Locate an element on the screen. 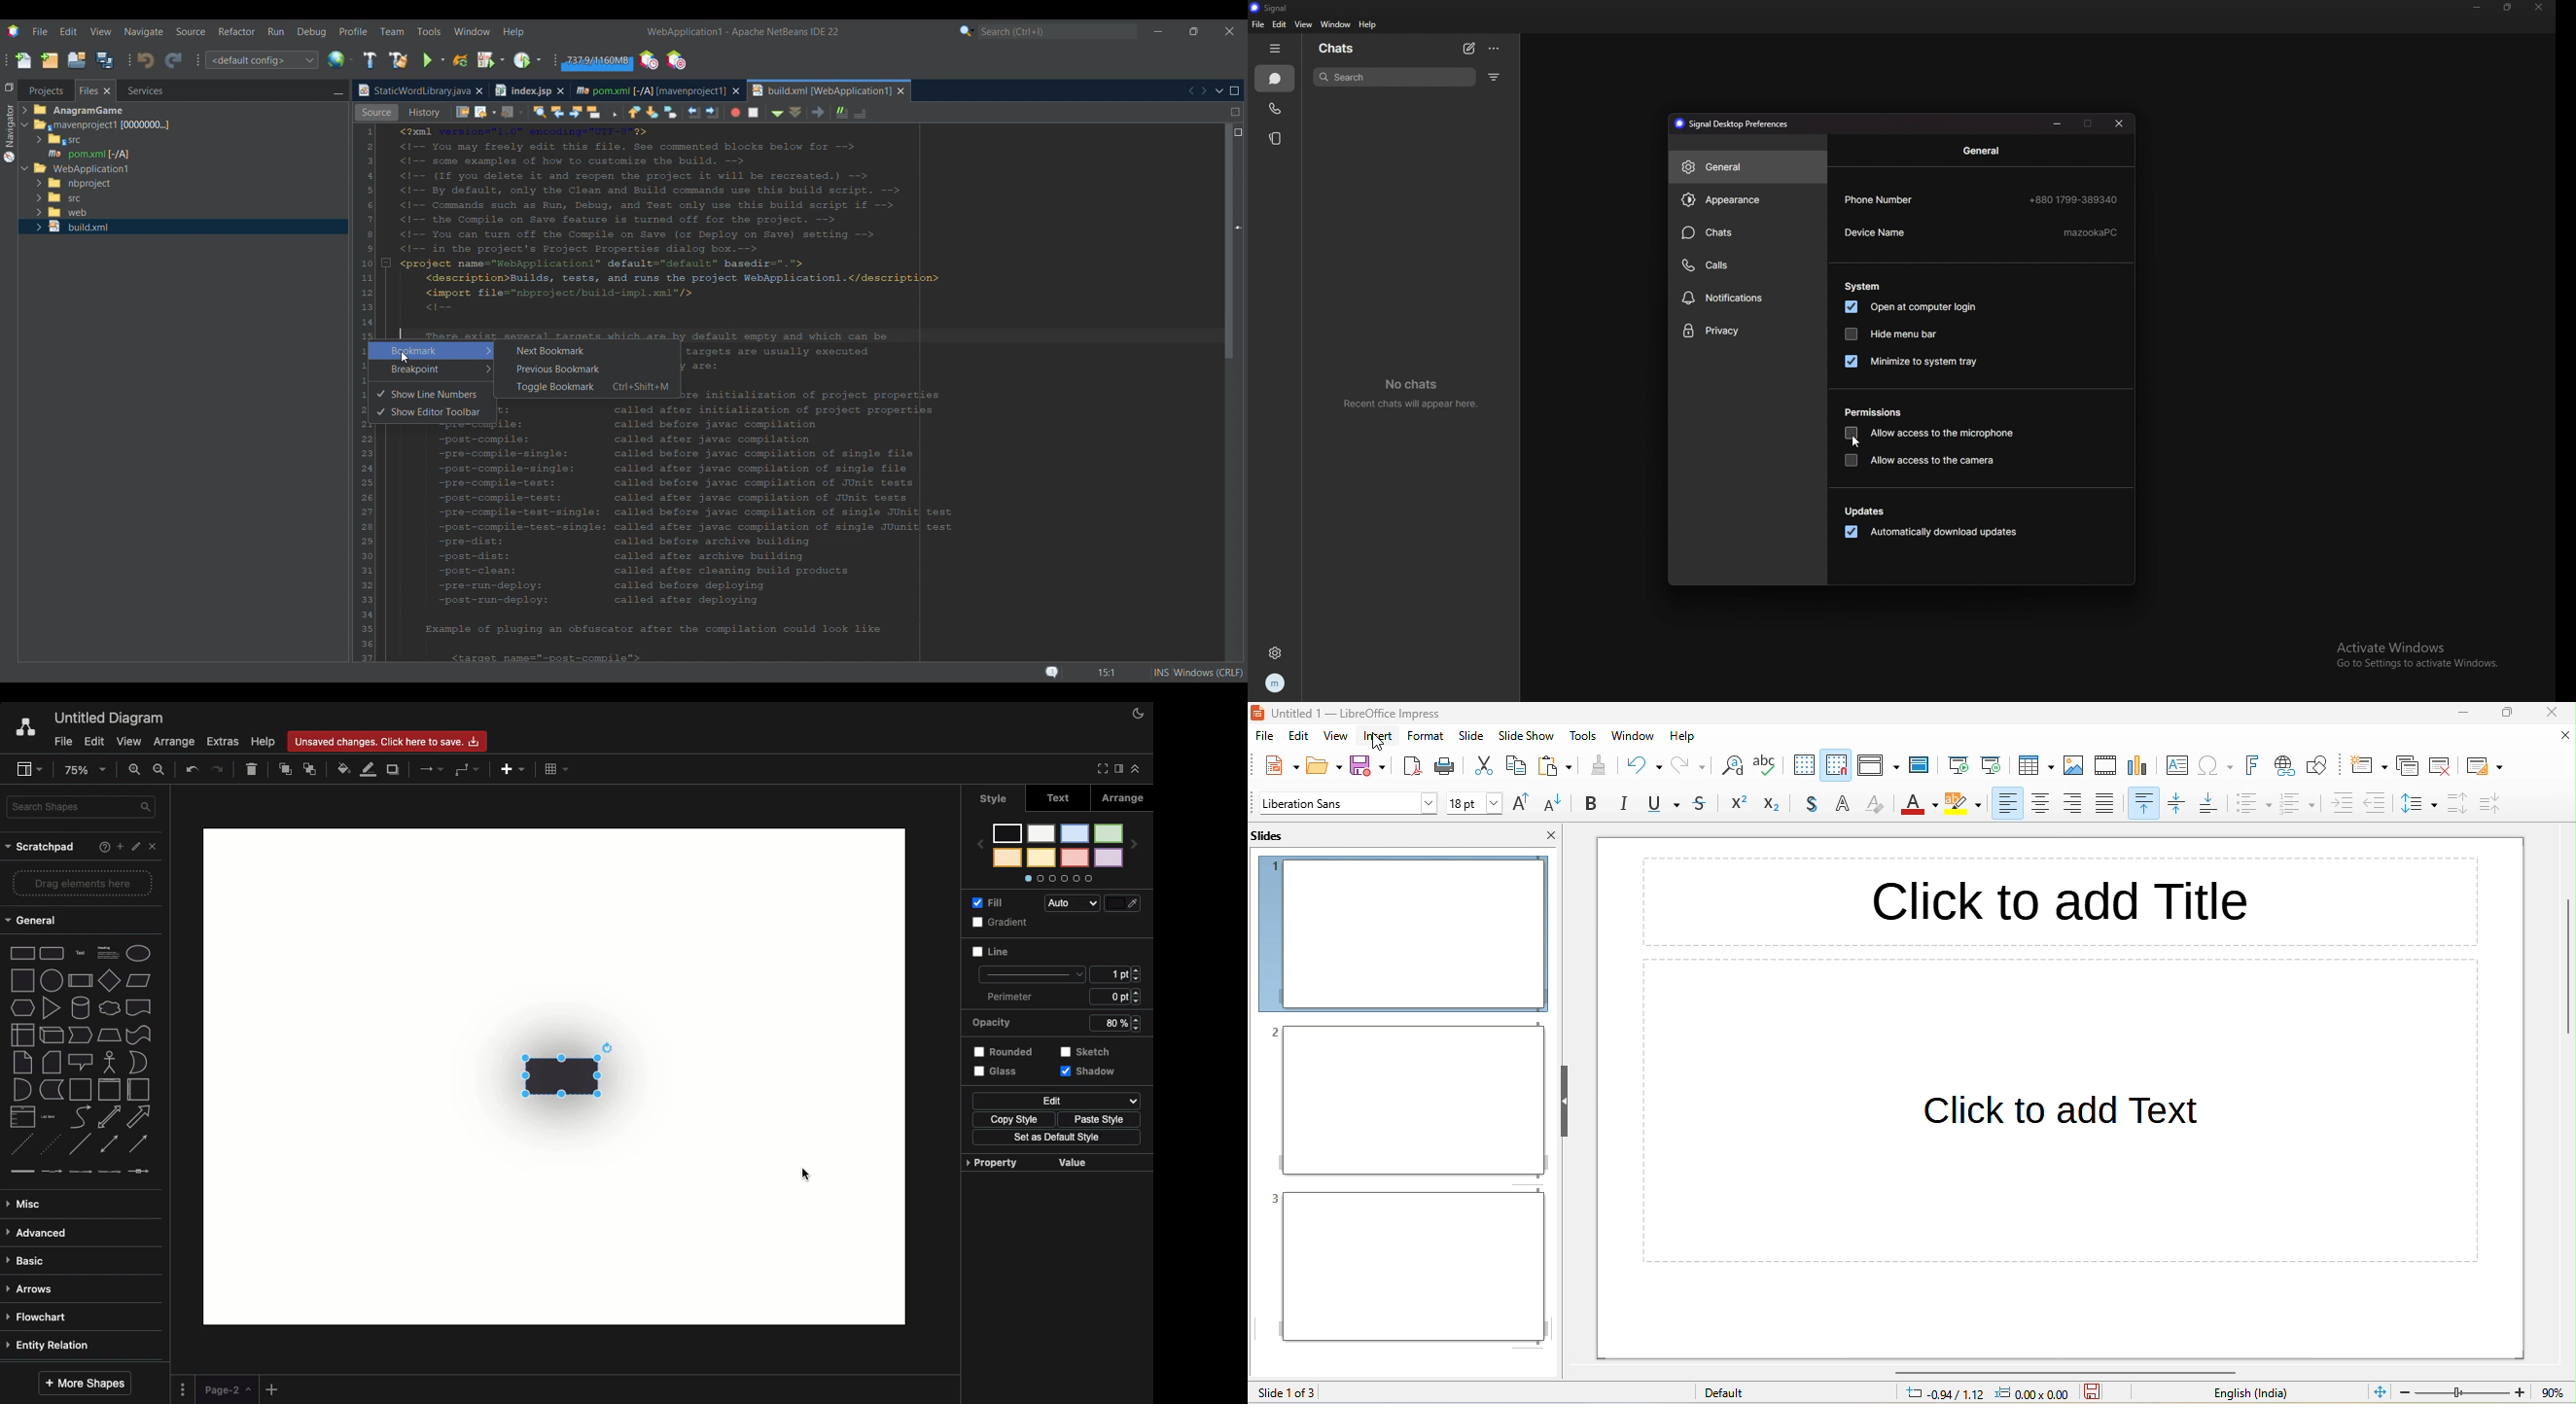  underline is located at coordinates (1661, 805).